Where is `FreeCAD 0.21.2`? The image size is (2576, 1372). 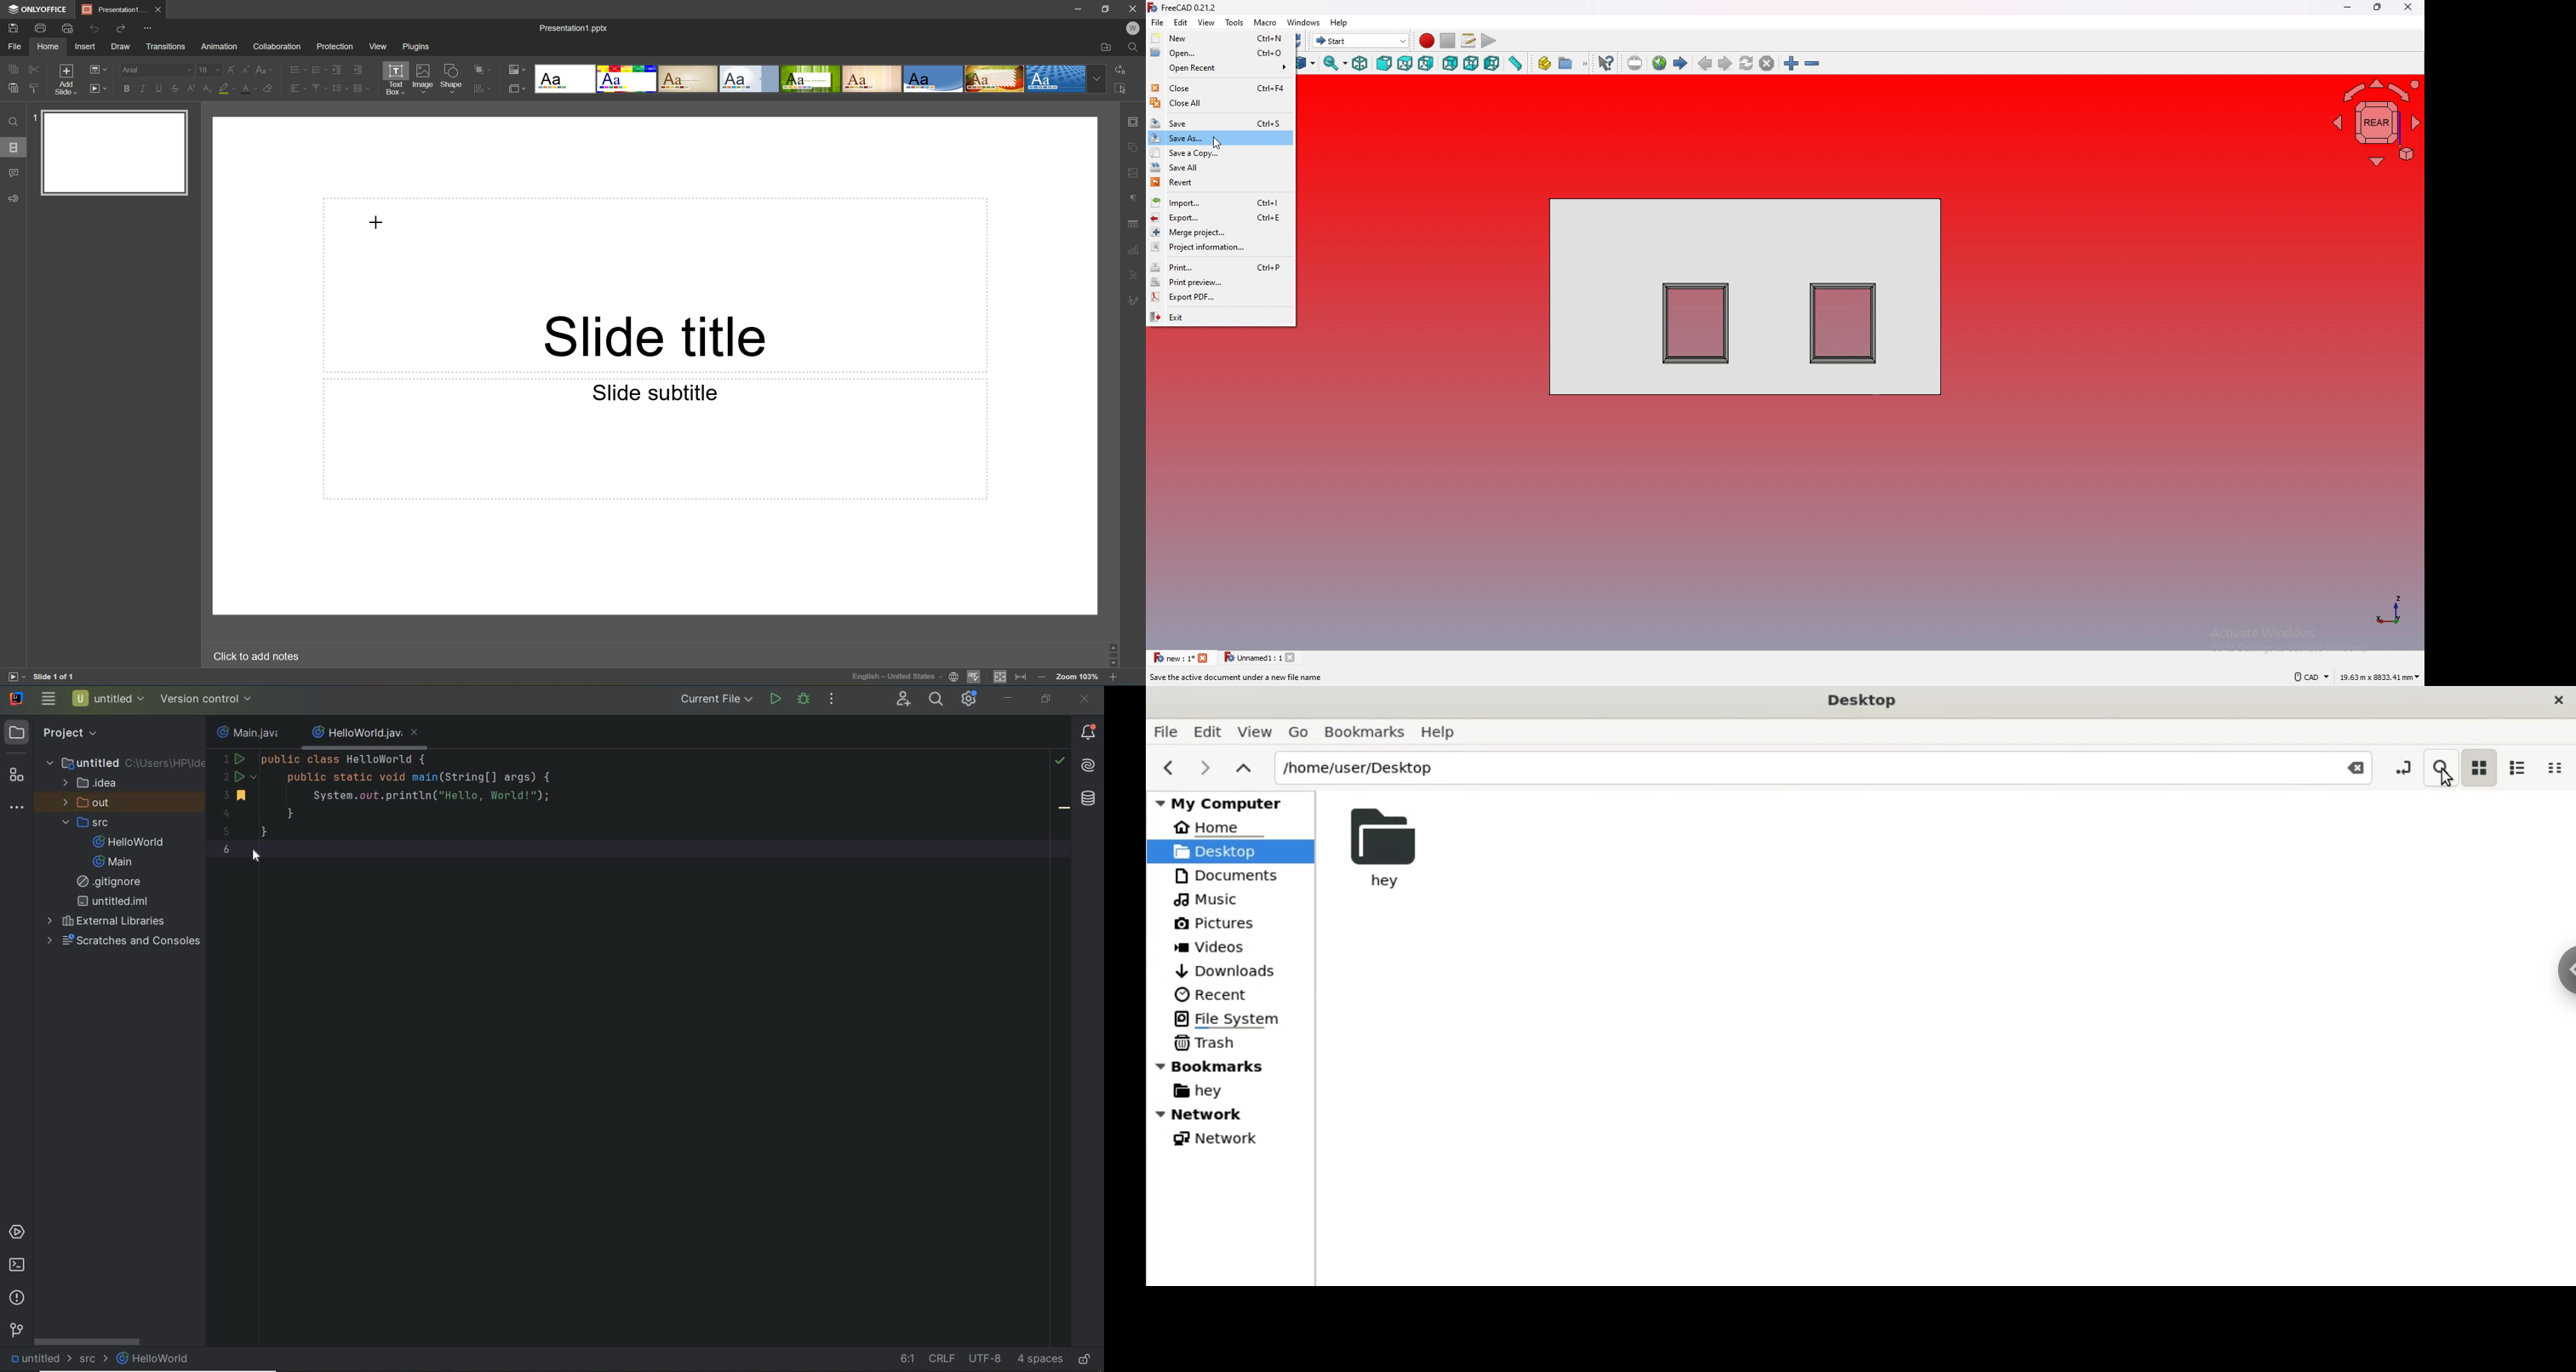
FreeCAD 0.21.2 is located at coordinates (1190, 7).